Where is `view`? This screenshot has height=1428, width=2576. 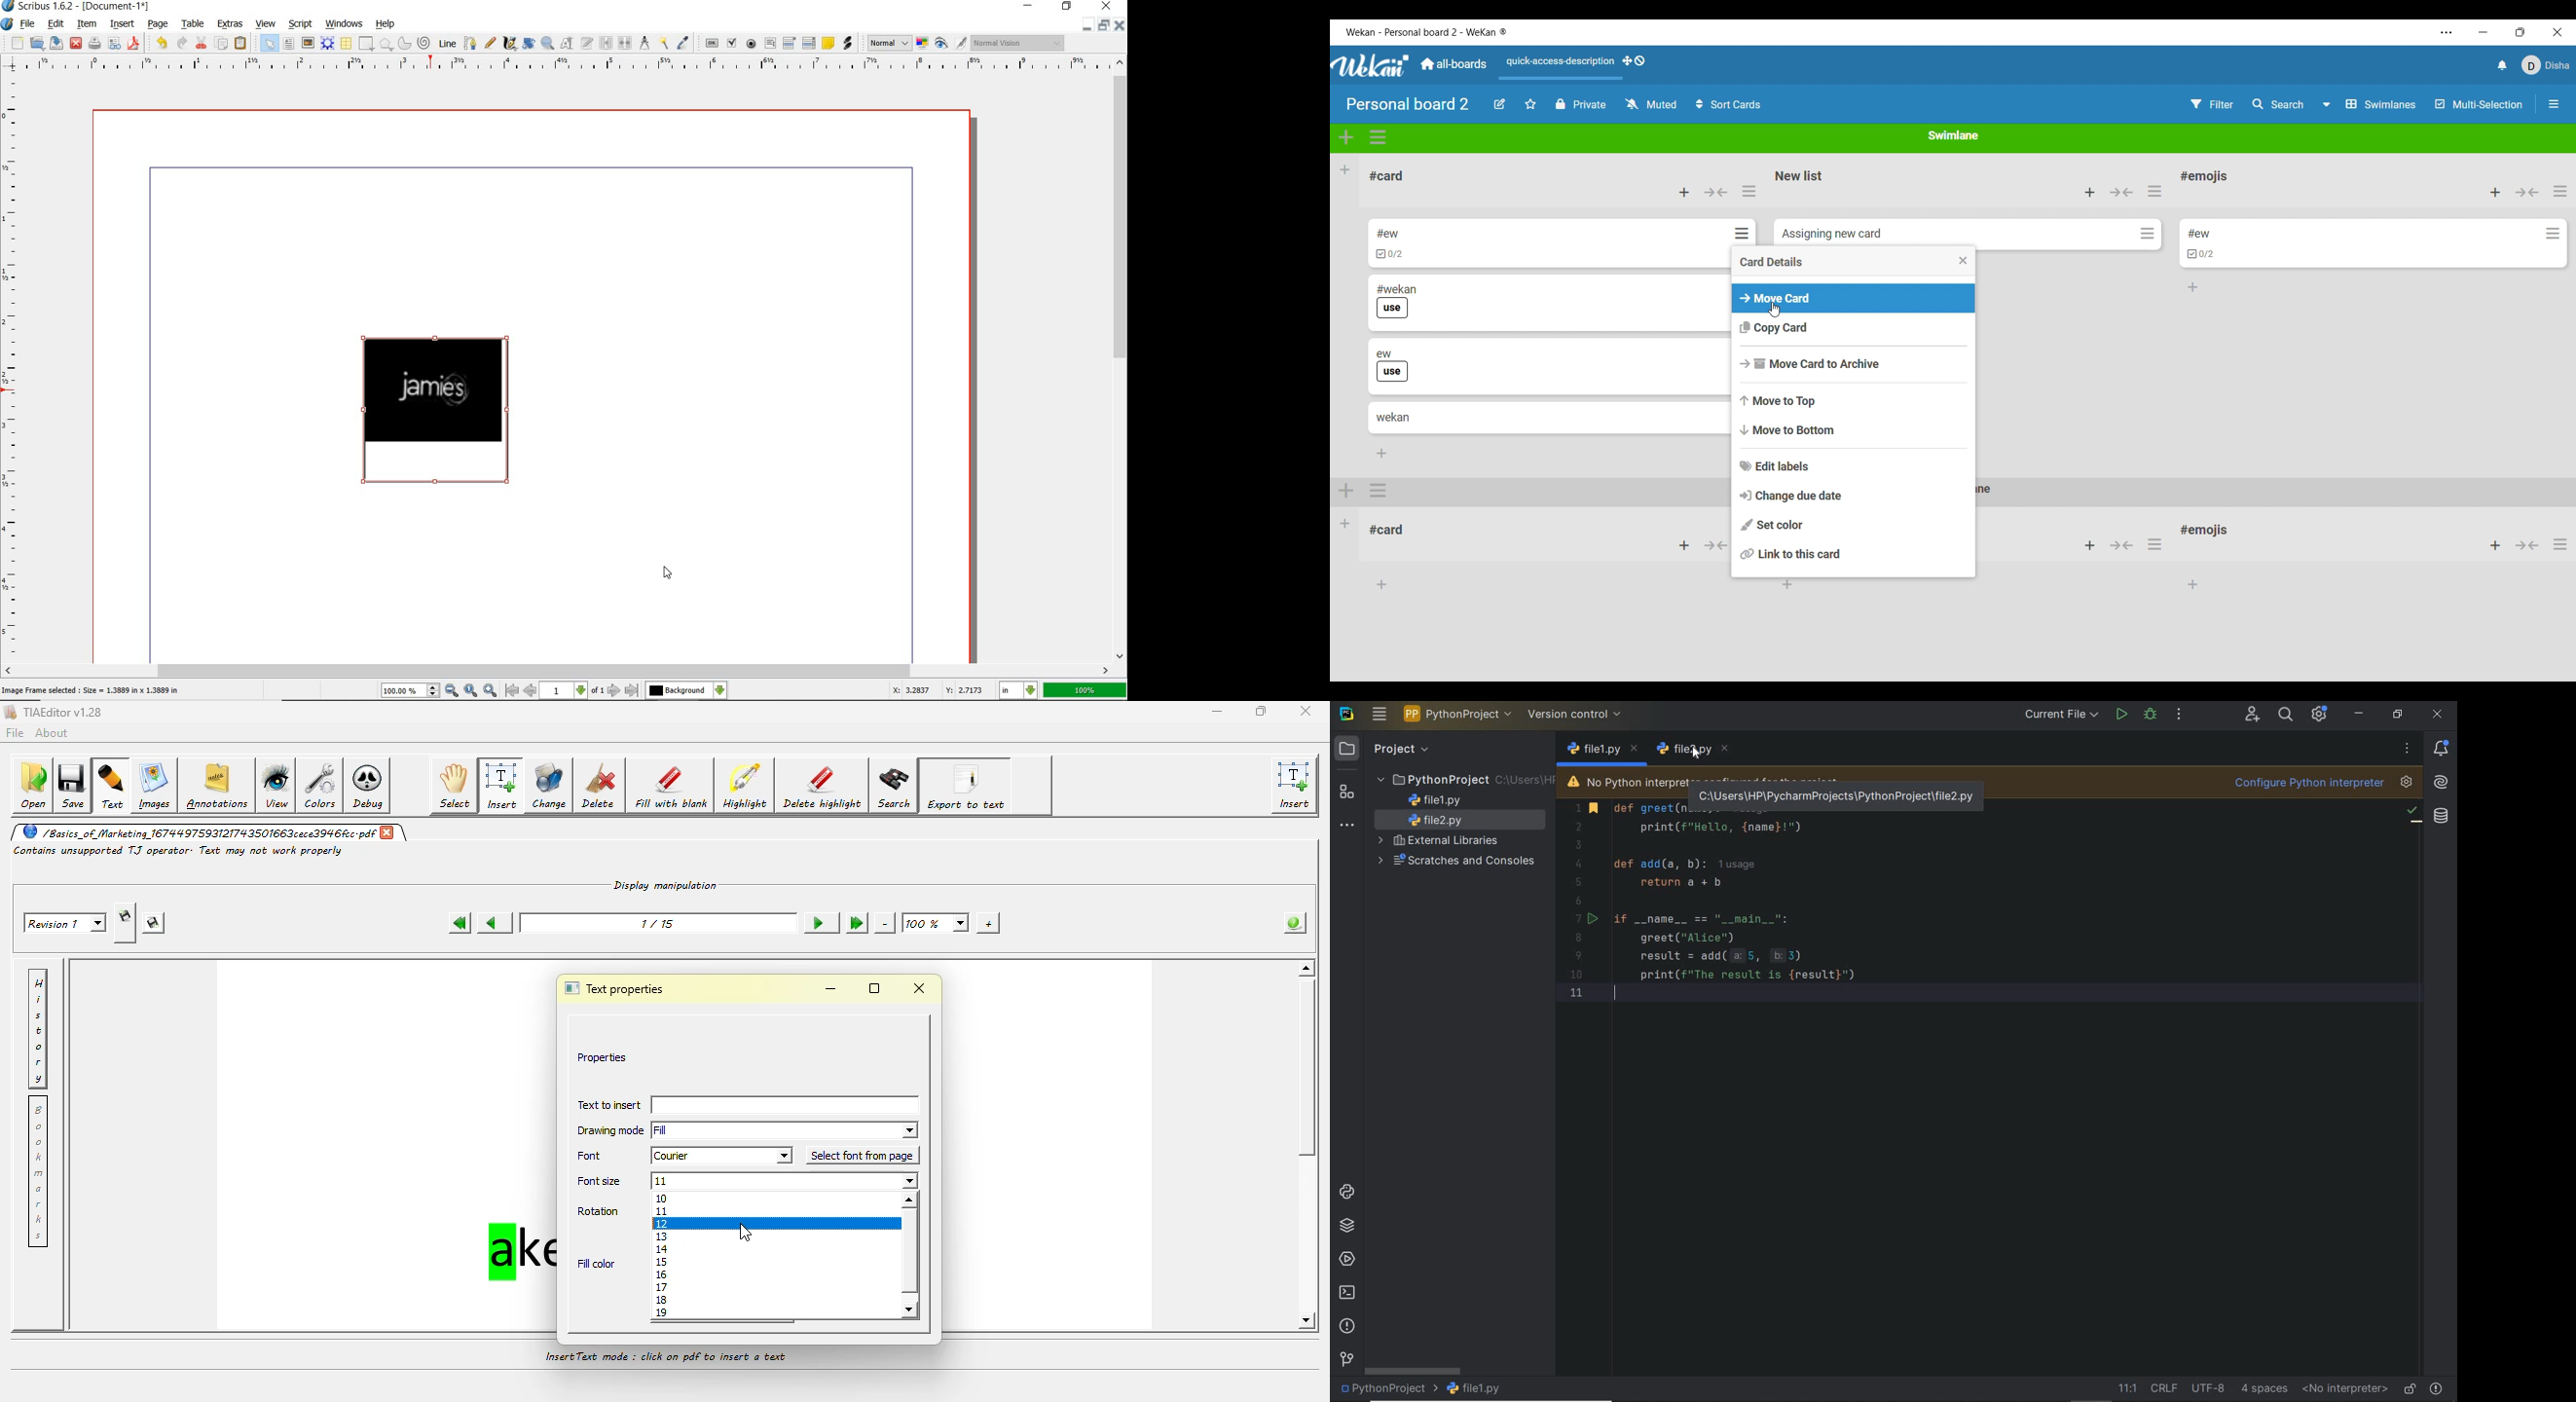 view is located at coordinates (266, 24).